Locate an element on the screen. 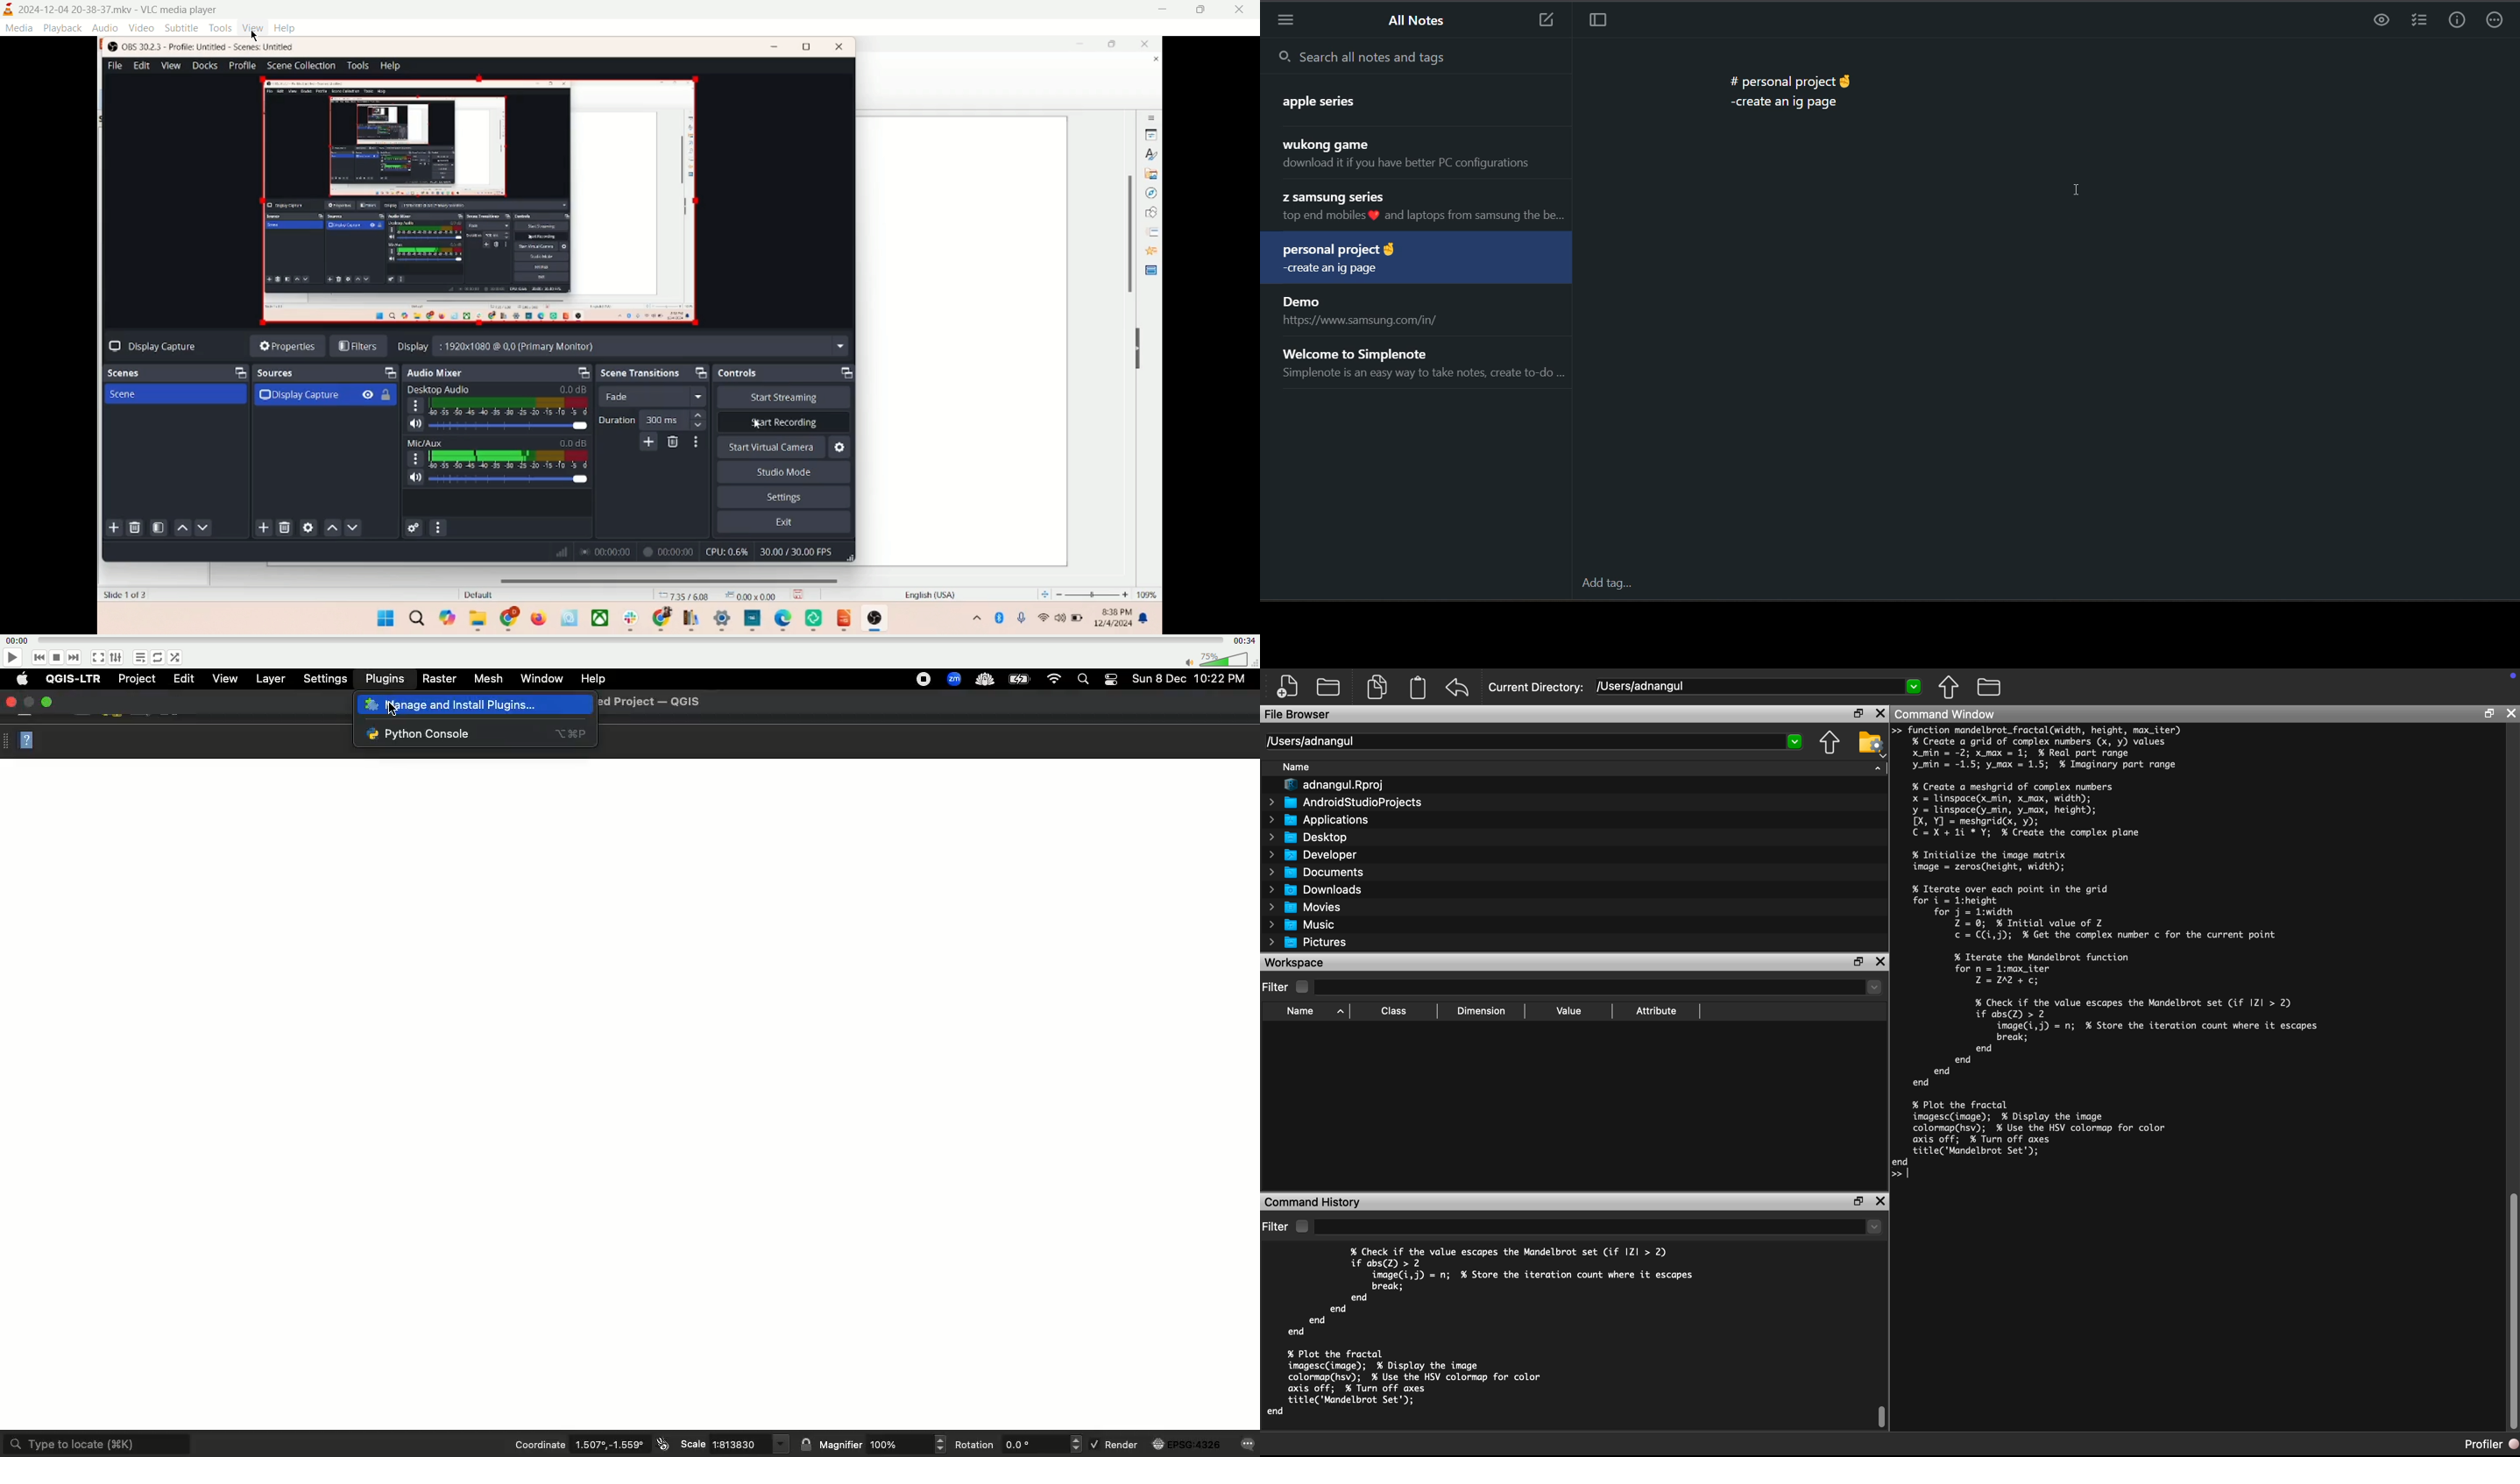 This screenshot has width=2520, height=1484. Current Directory: is located at coordinates (1538, 686).